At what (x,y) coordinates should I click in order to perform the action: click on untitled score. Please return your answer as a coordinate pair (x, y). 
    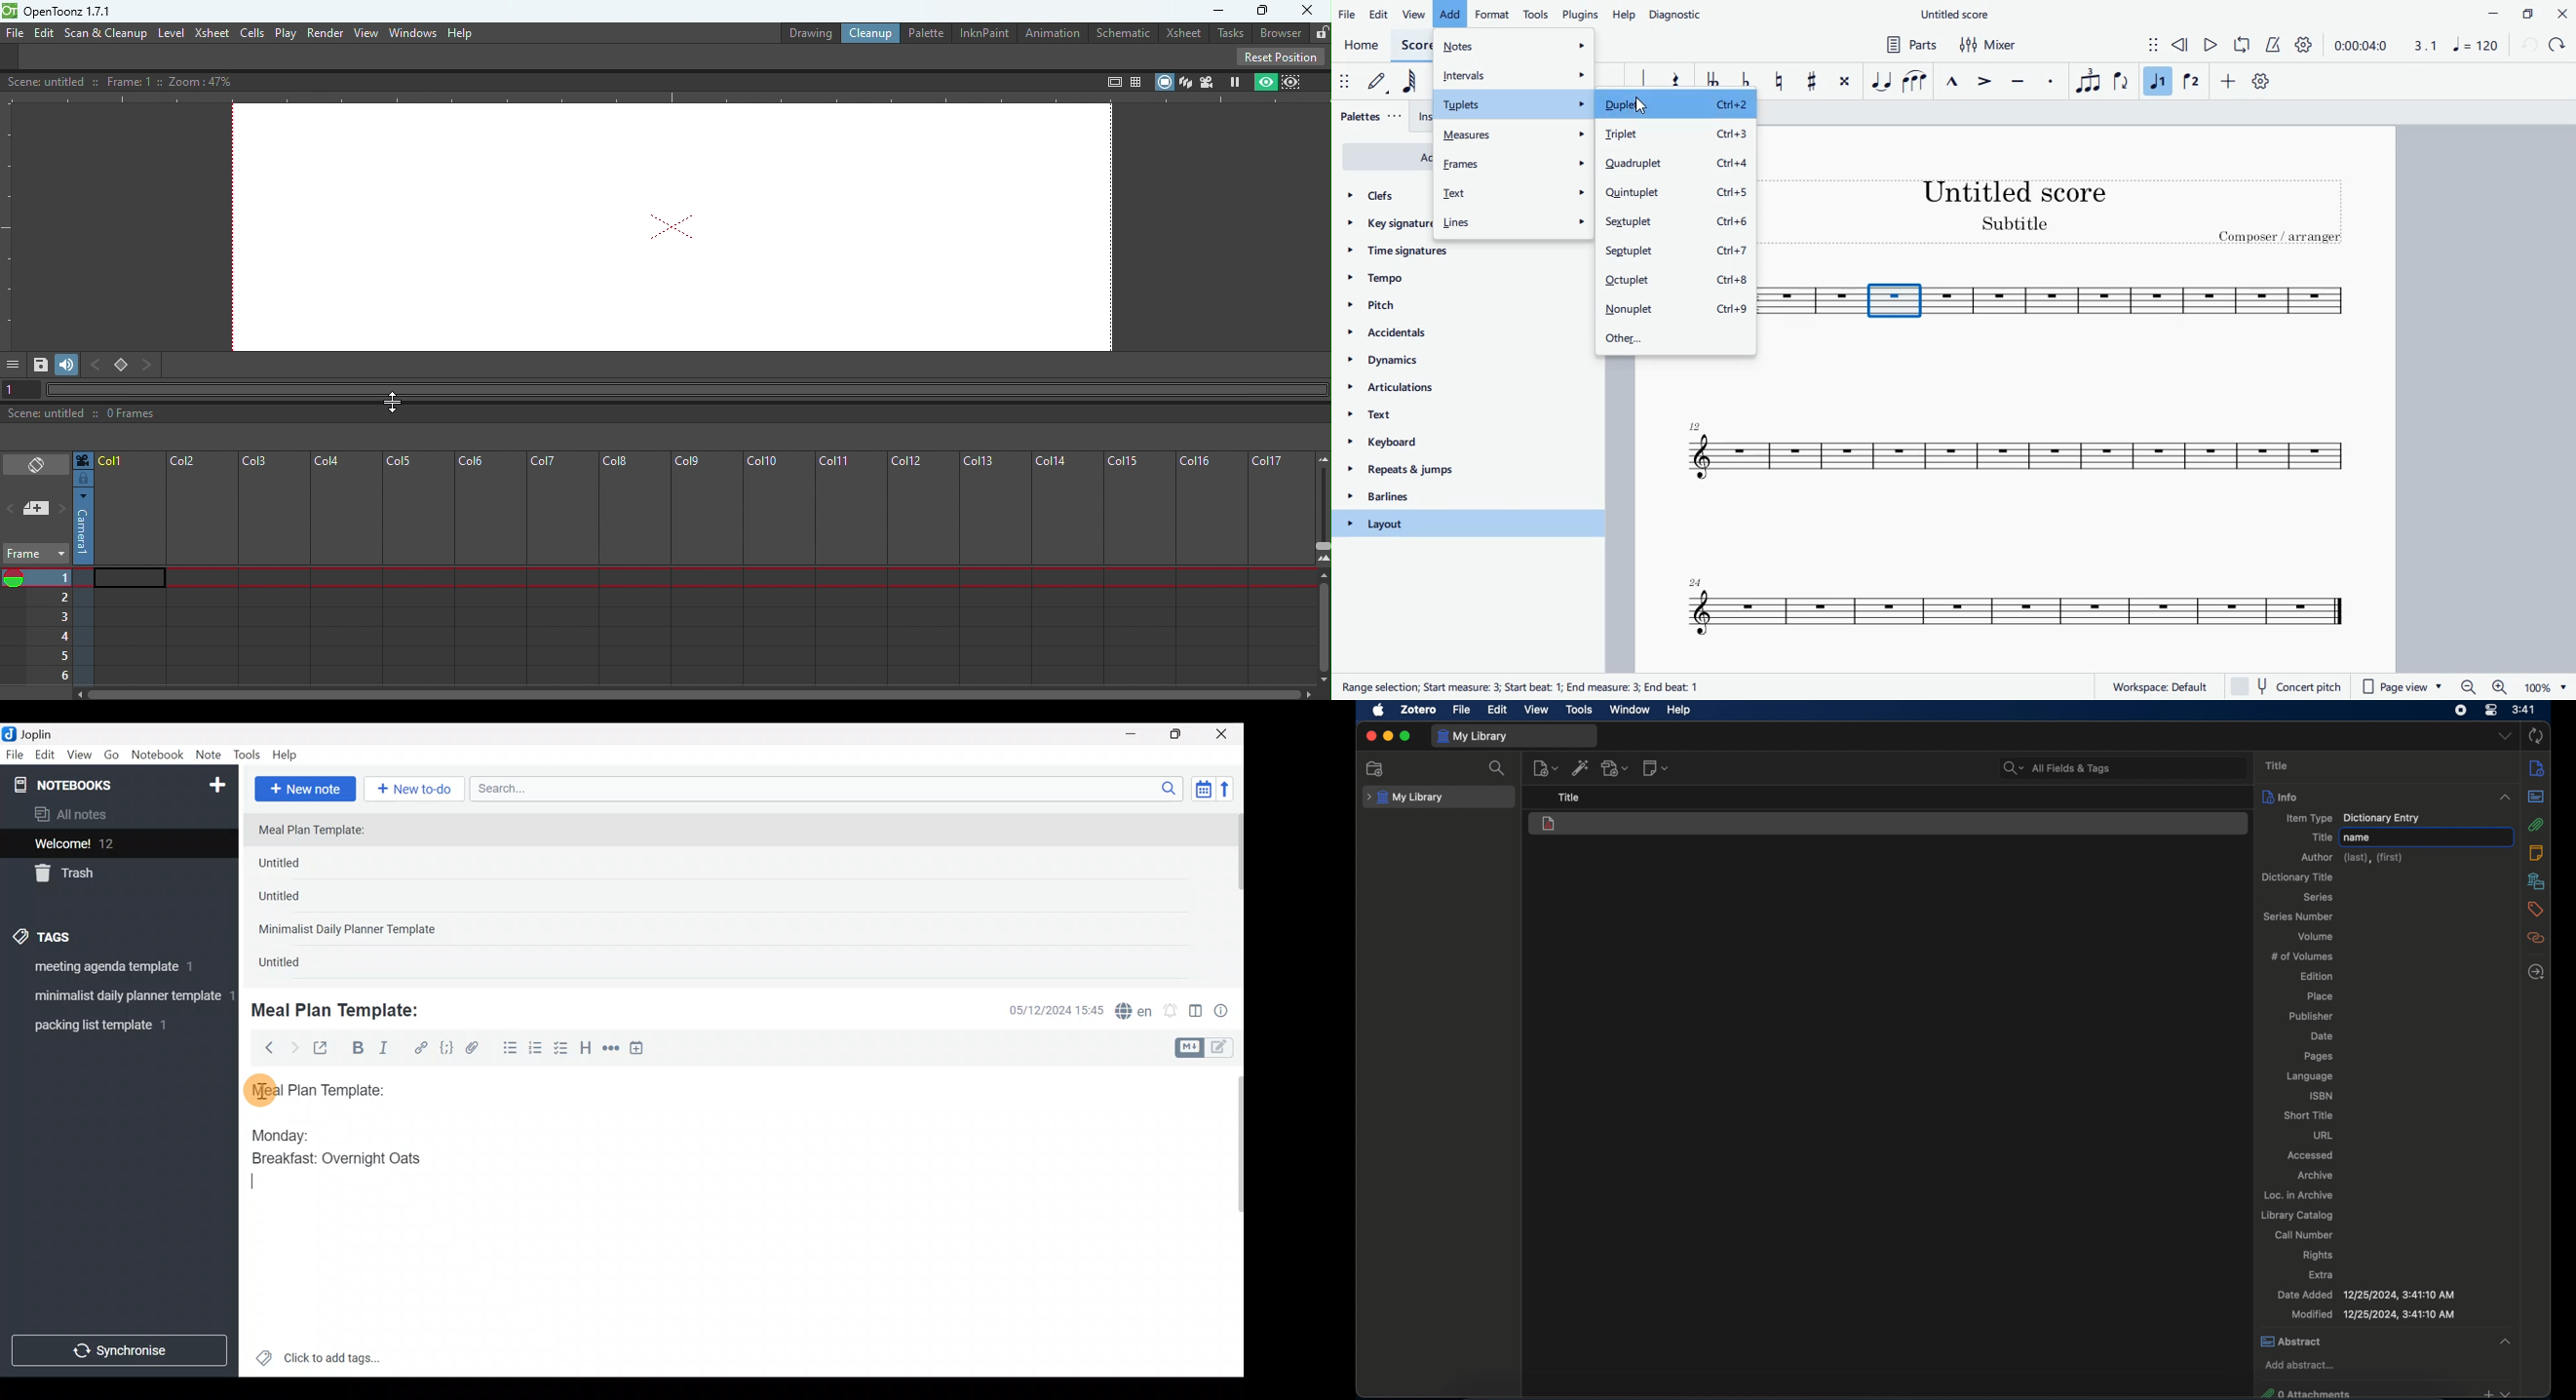
    Looking at the image, I should click on (1957, 15).